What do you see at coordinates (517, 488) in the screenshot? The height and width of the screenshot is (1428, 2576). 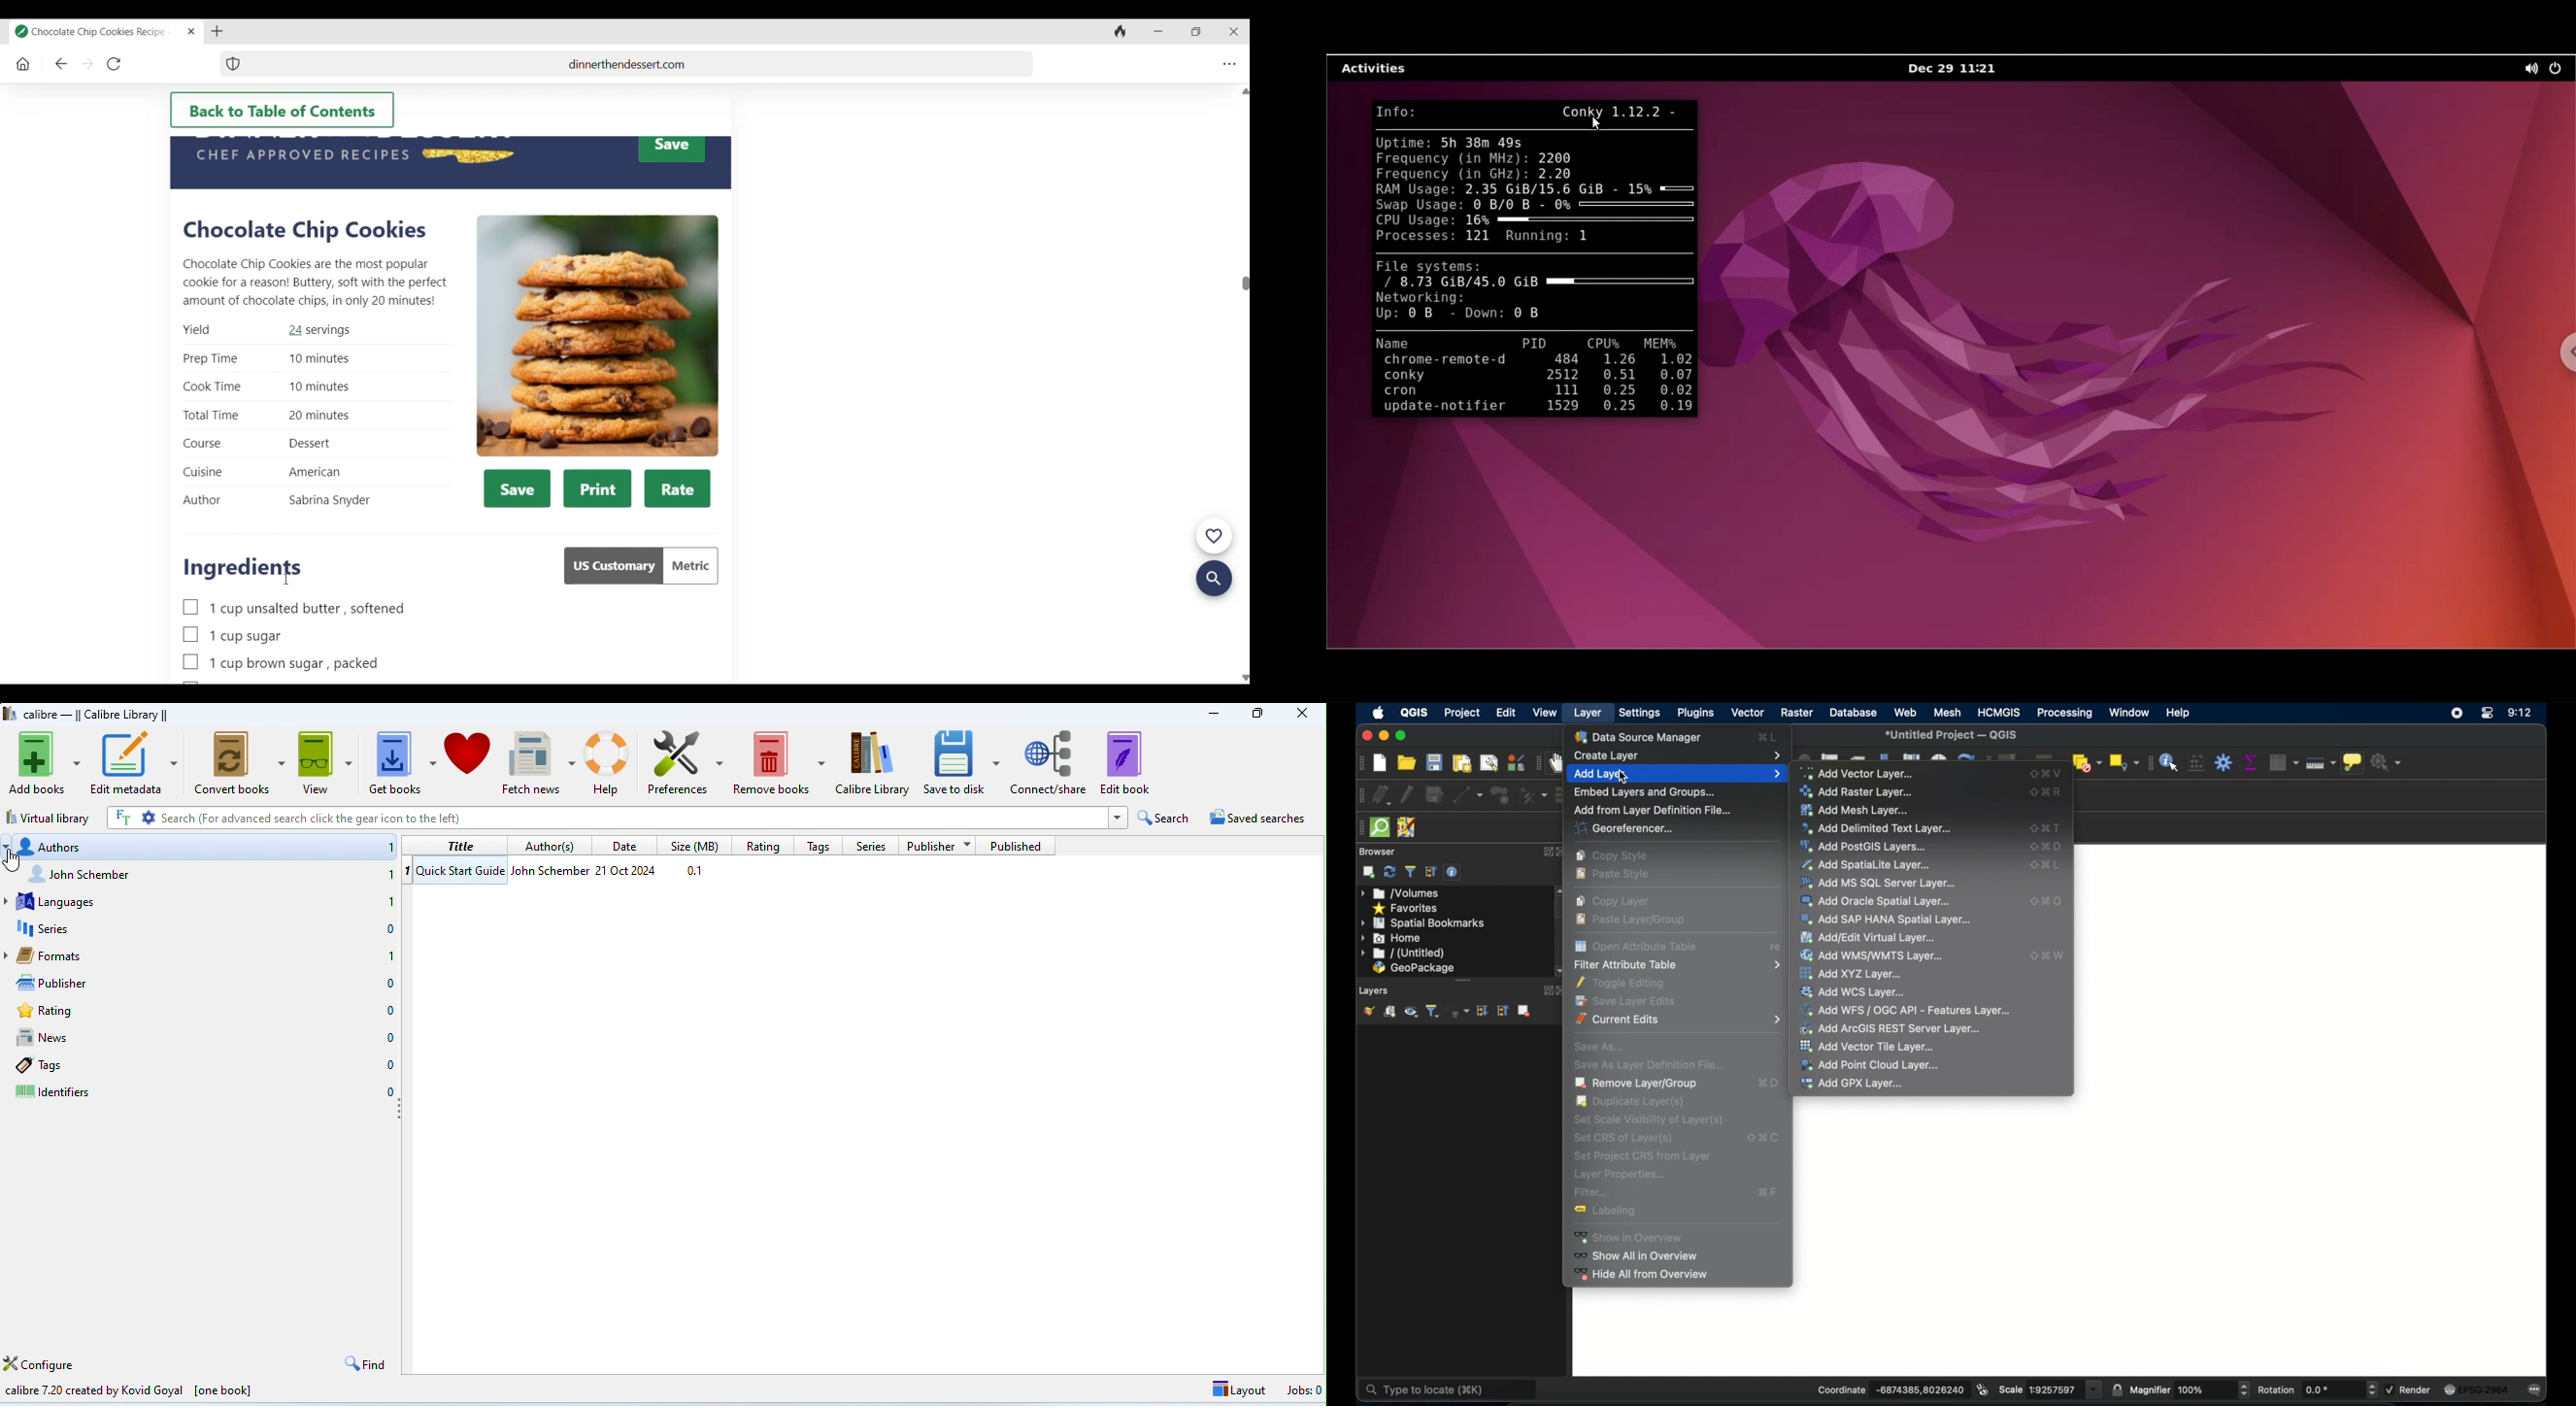 I see `Save recipe` at bounding box center [517, 488].